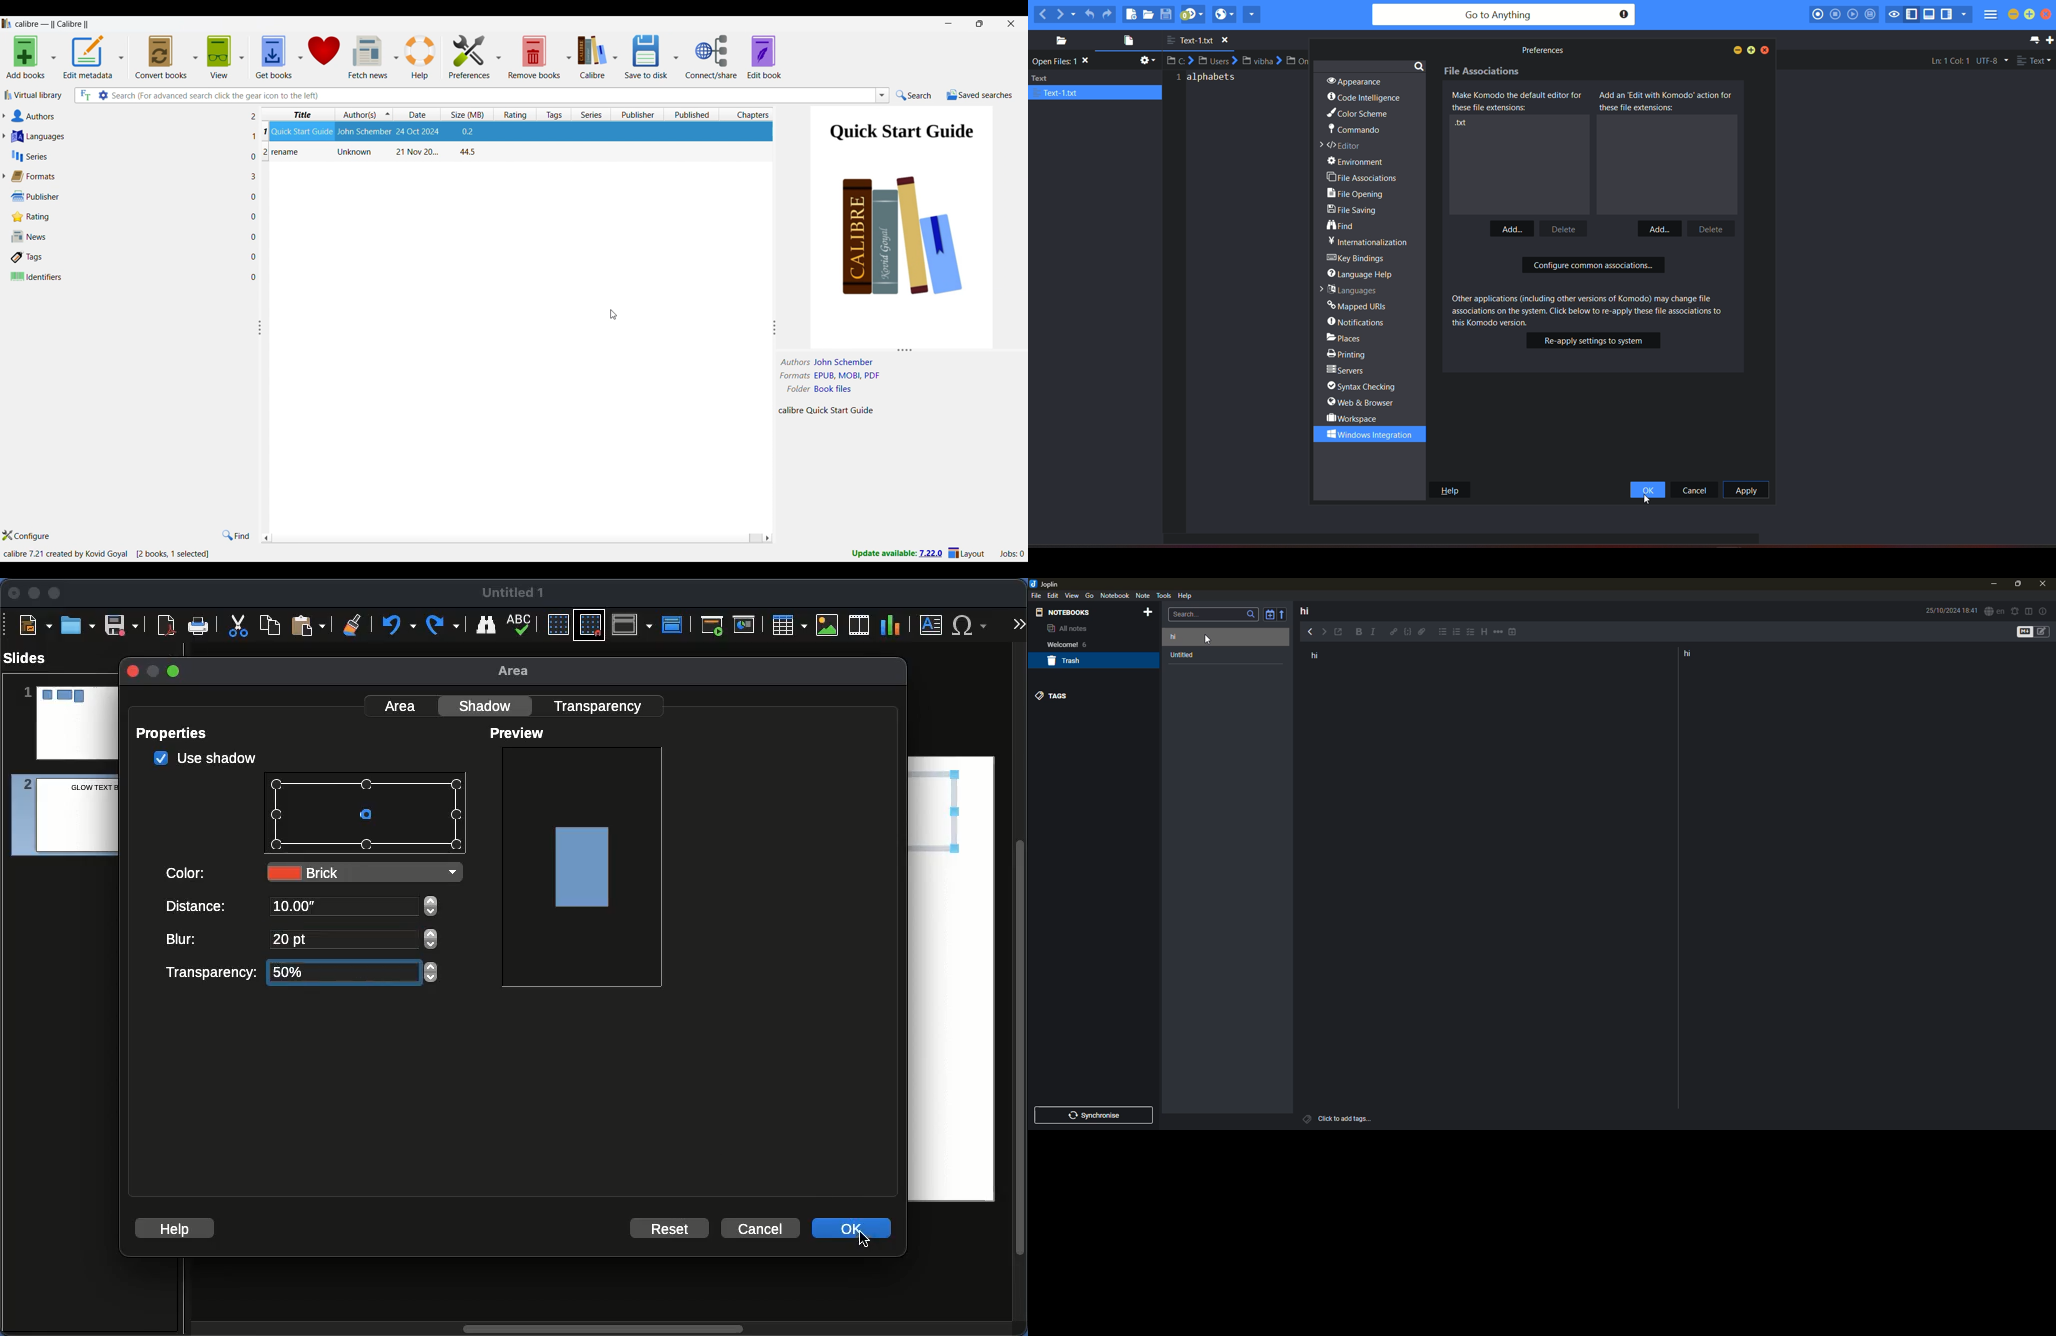  I want to click on Help, so click(175, 1227).